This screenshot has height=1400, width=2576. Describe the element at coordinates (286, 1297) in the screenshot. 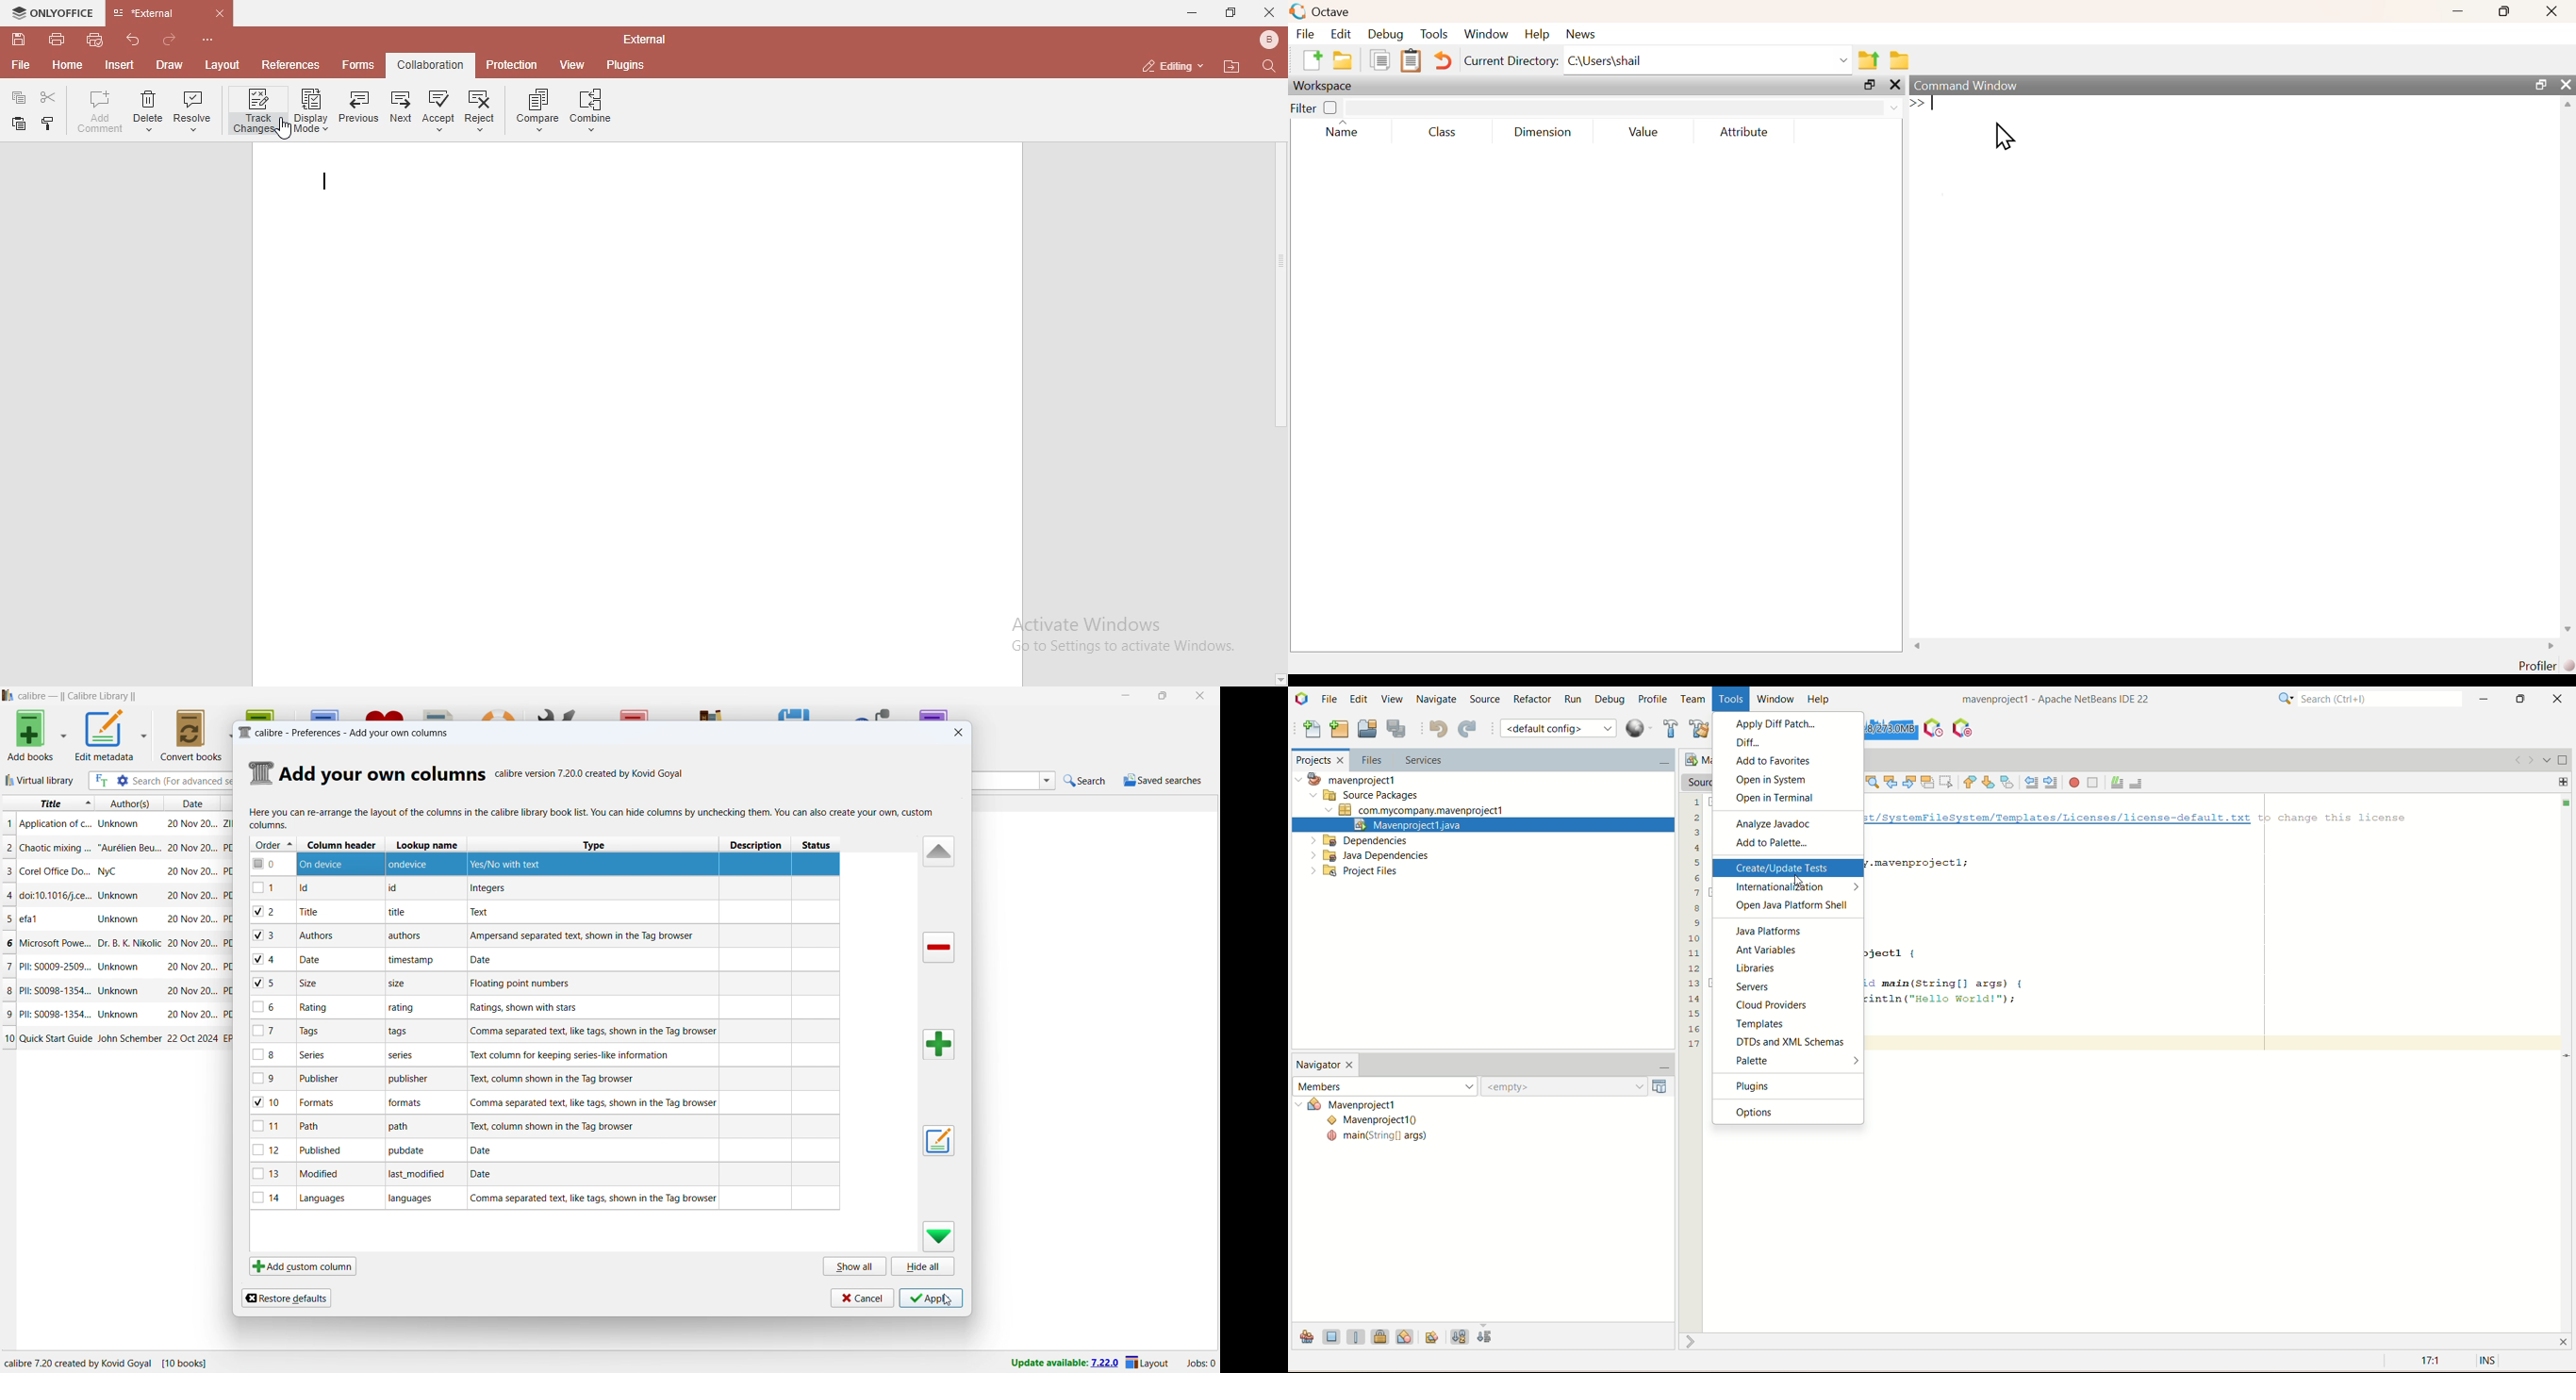

I see `restore defaults` at that location.